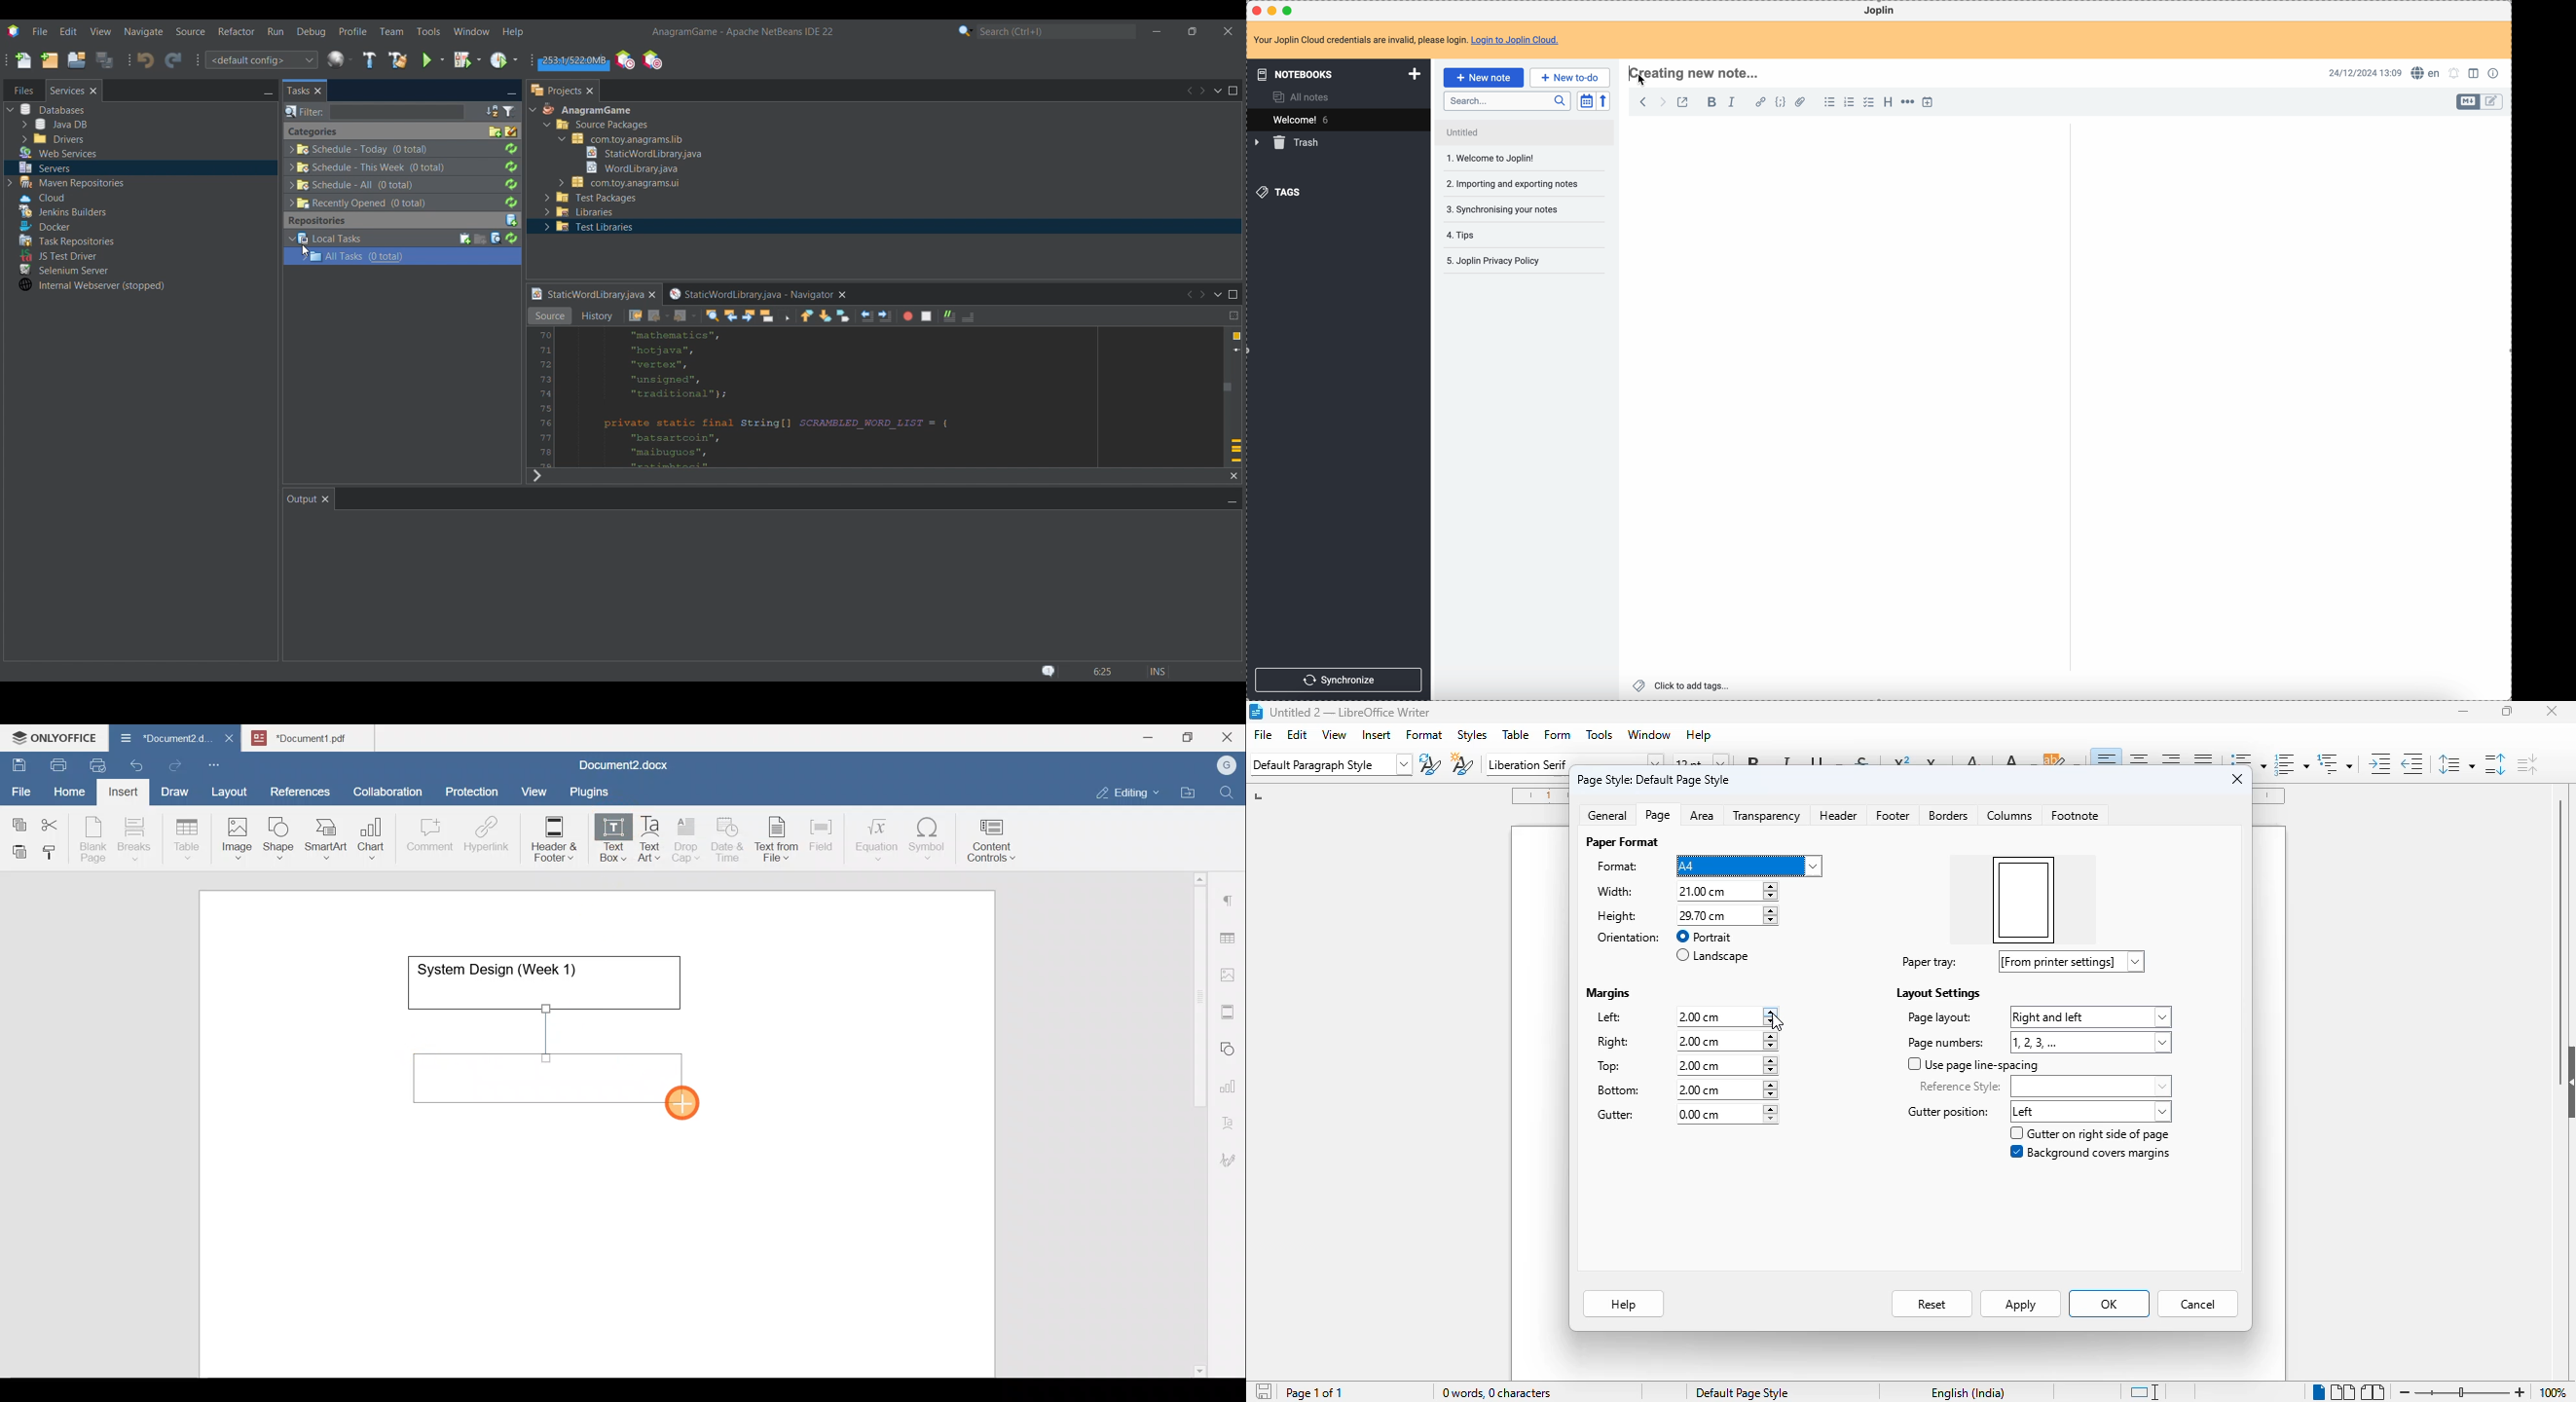 The image size is (2576, 1428). Describe the element at coordinates (1608, 815) in the screenshot. I see `general` at that location.